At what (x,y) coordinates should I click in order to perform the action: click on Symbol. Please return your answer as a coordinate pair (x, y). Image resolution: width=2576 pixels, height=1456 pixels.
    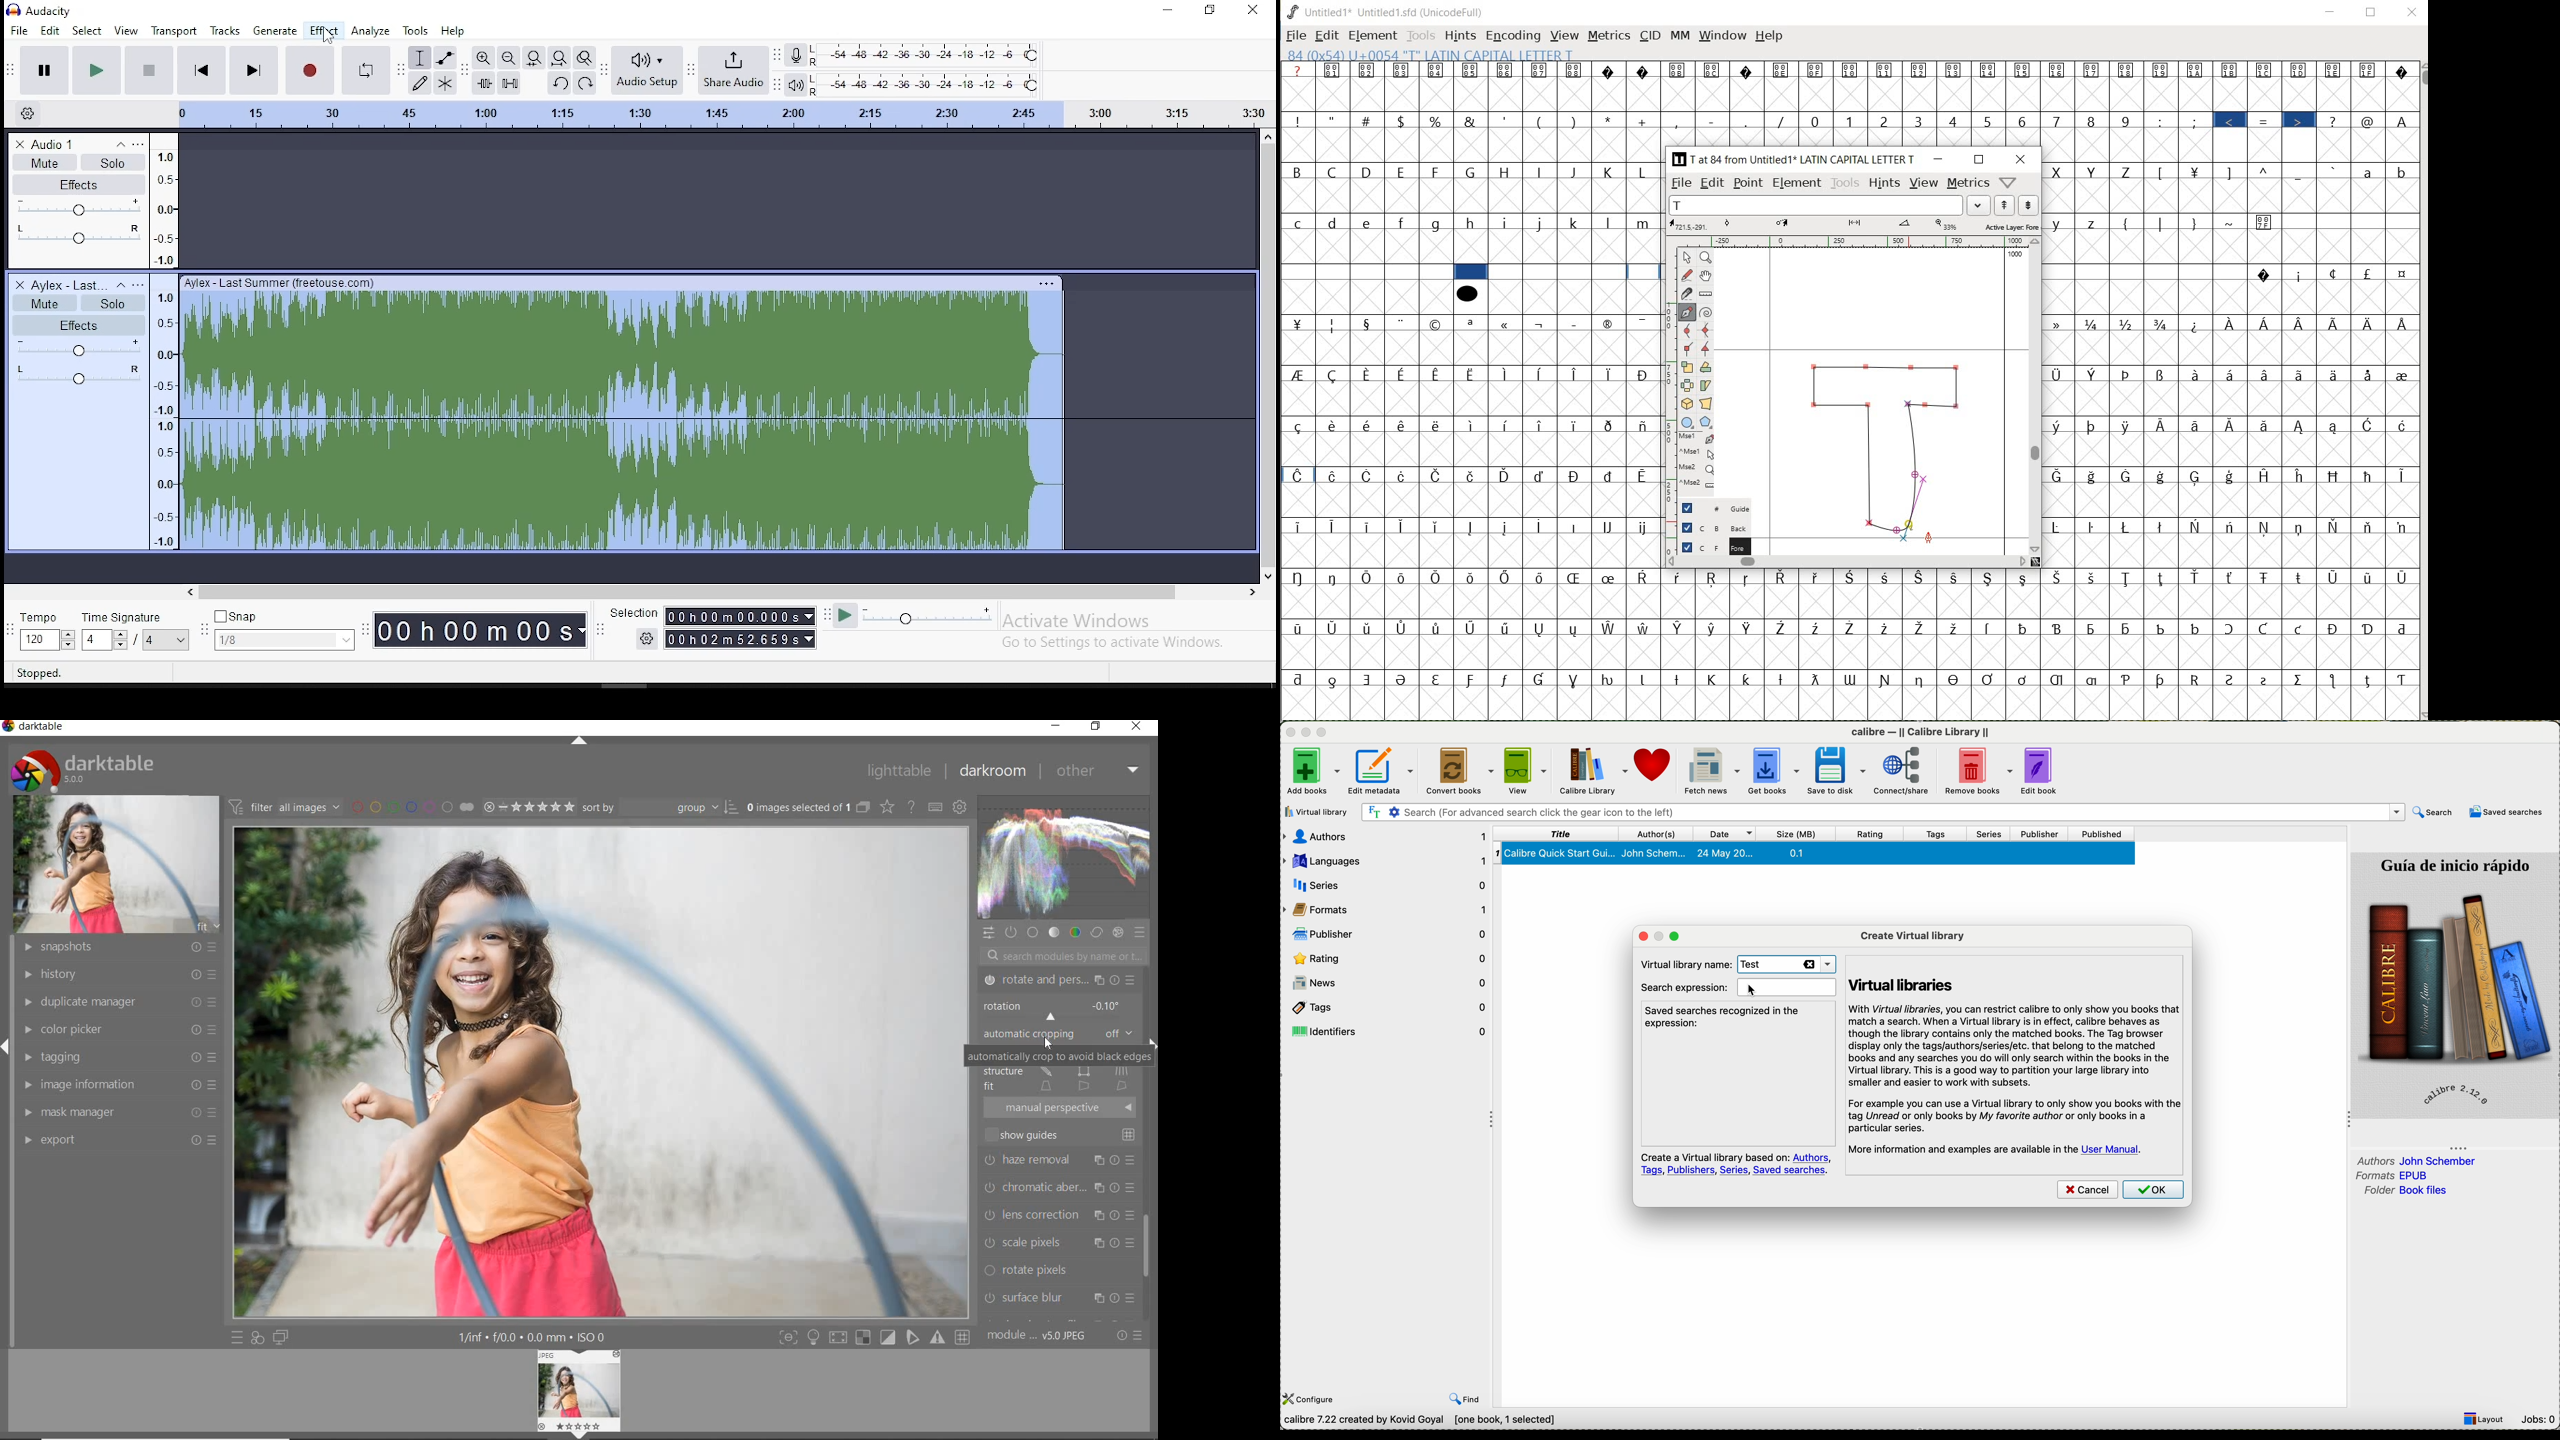
    Looking at the image, I should click on (1507, 528).